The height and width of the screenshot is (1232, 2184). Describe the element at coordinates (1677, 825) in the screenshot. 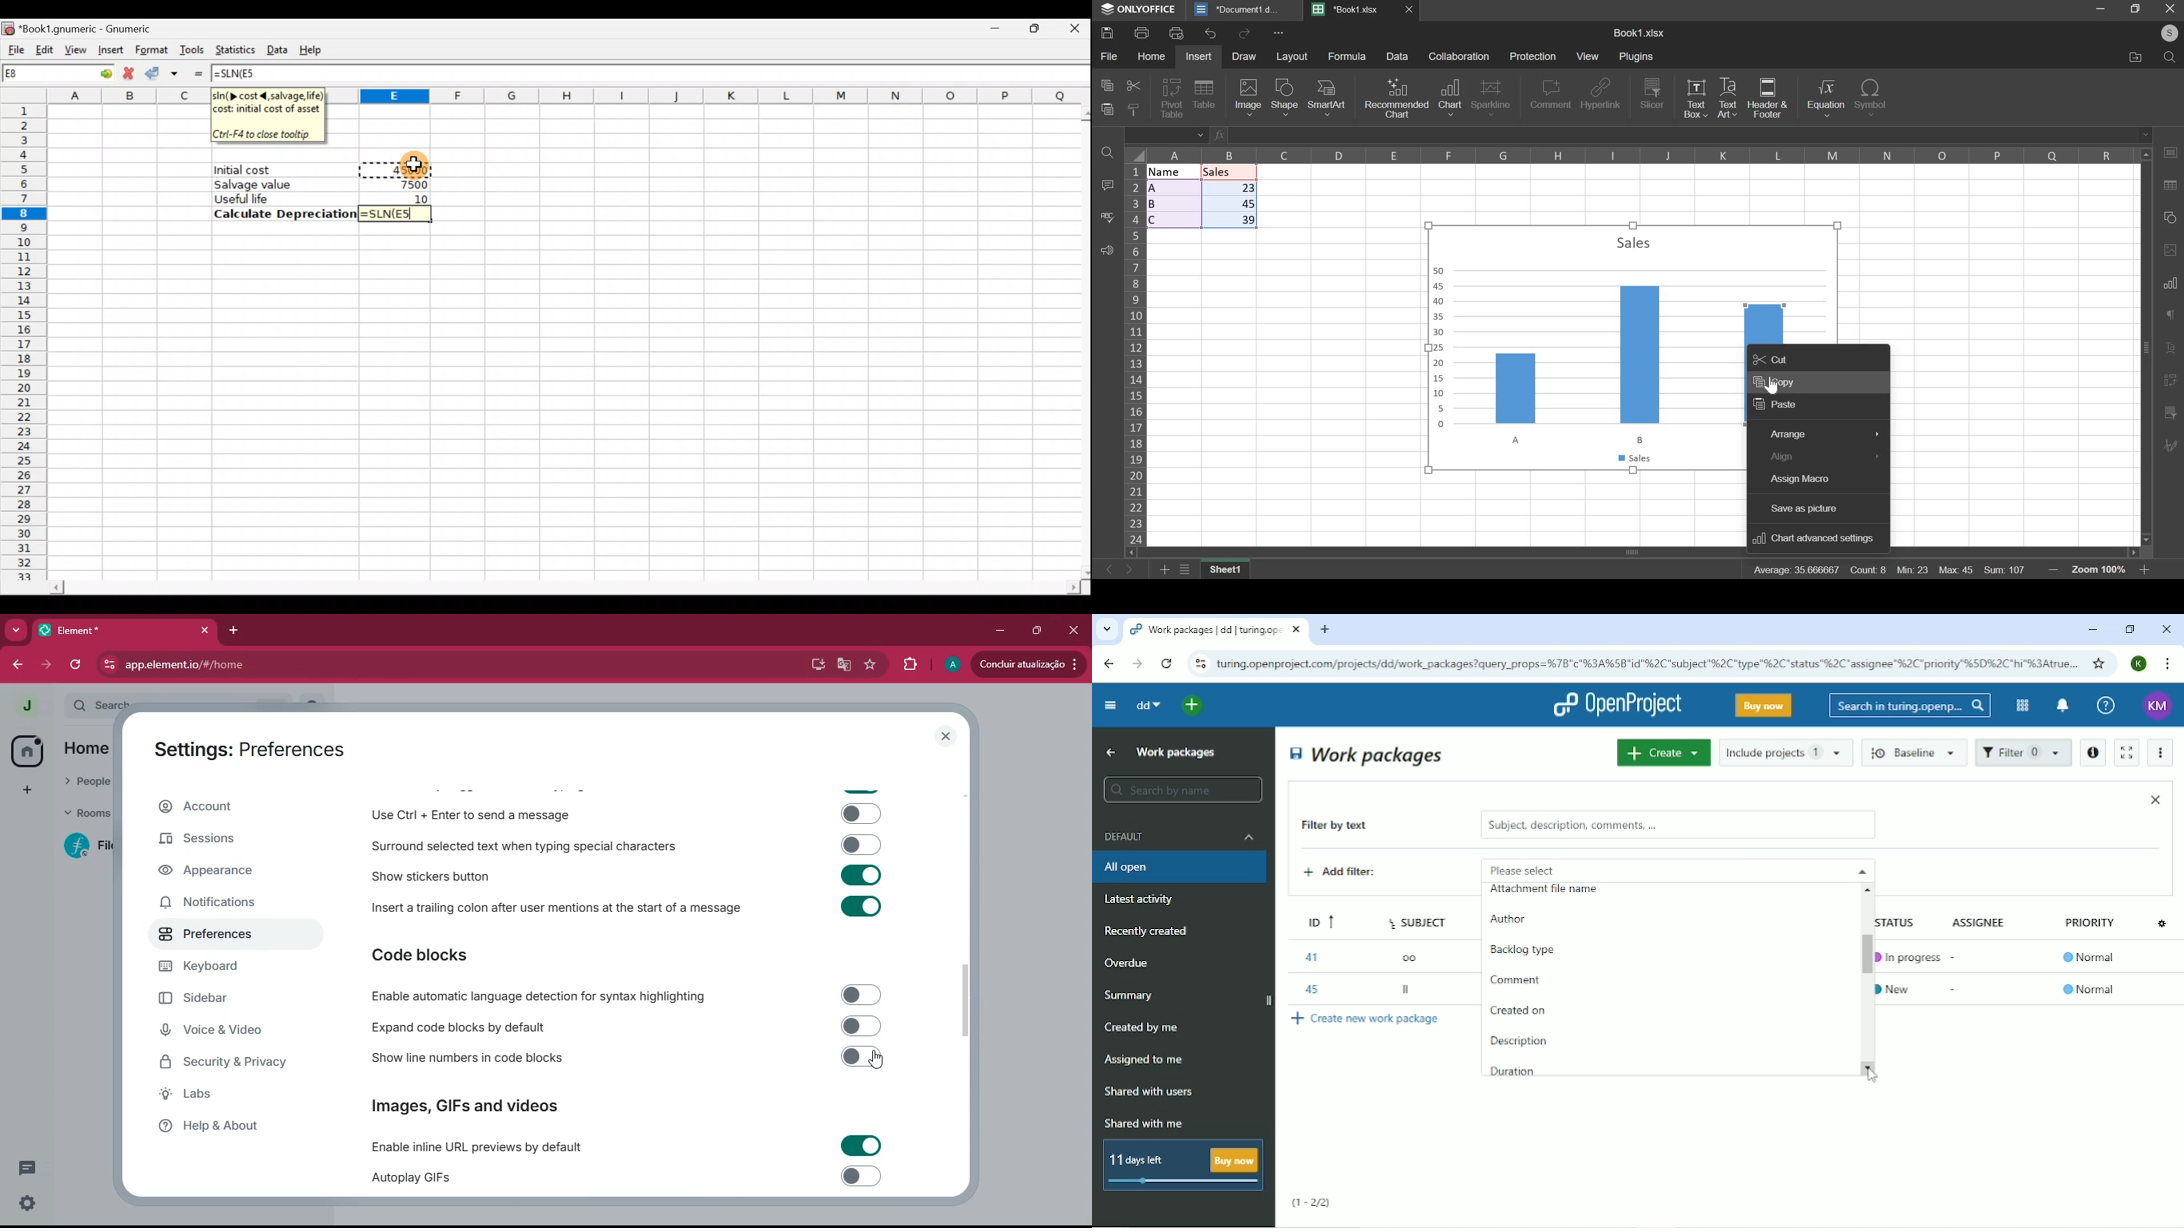

I see `subject, description, comments` at that location.